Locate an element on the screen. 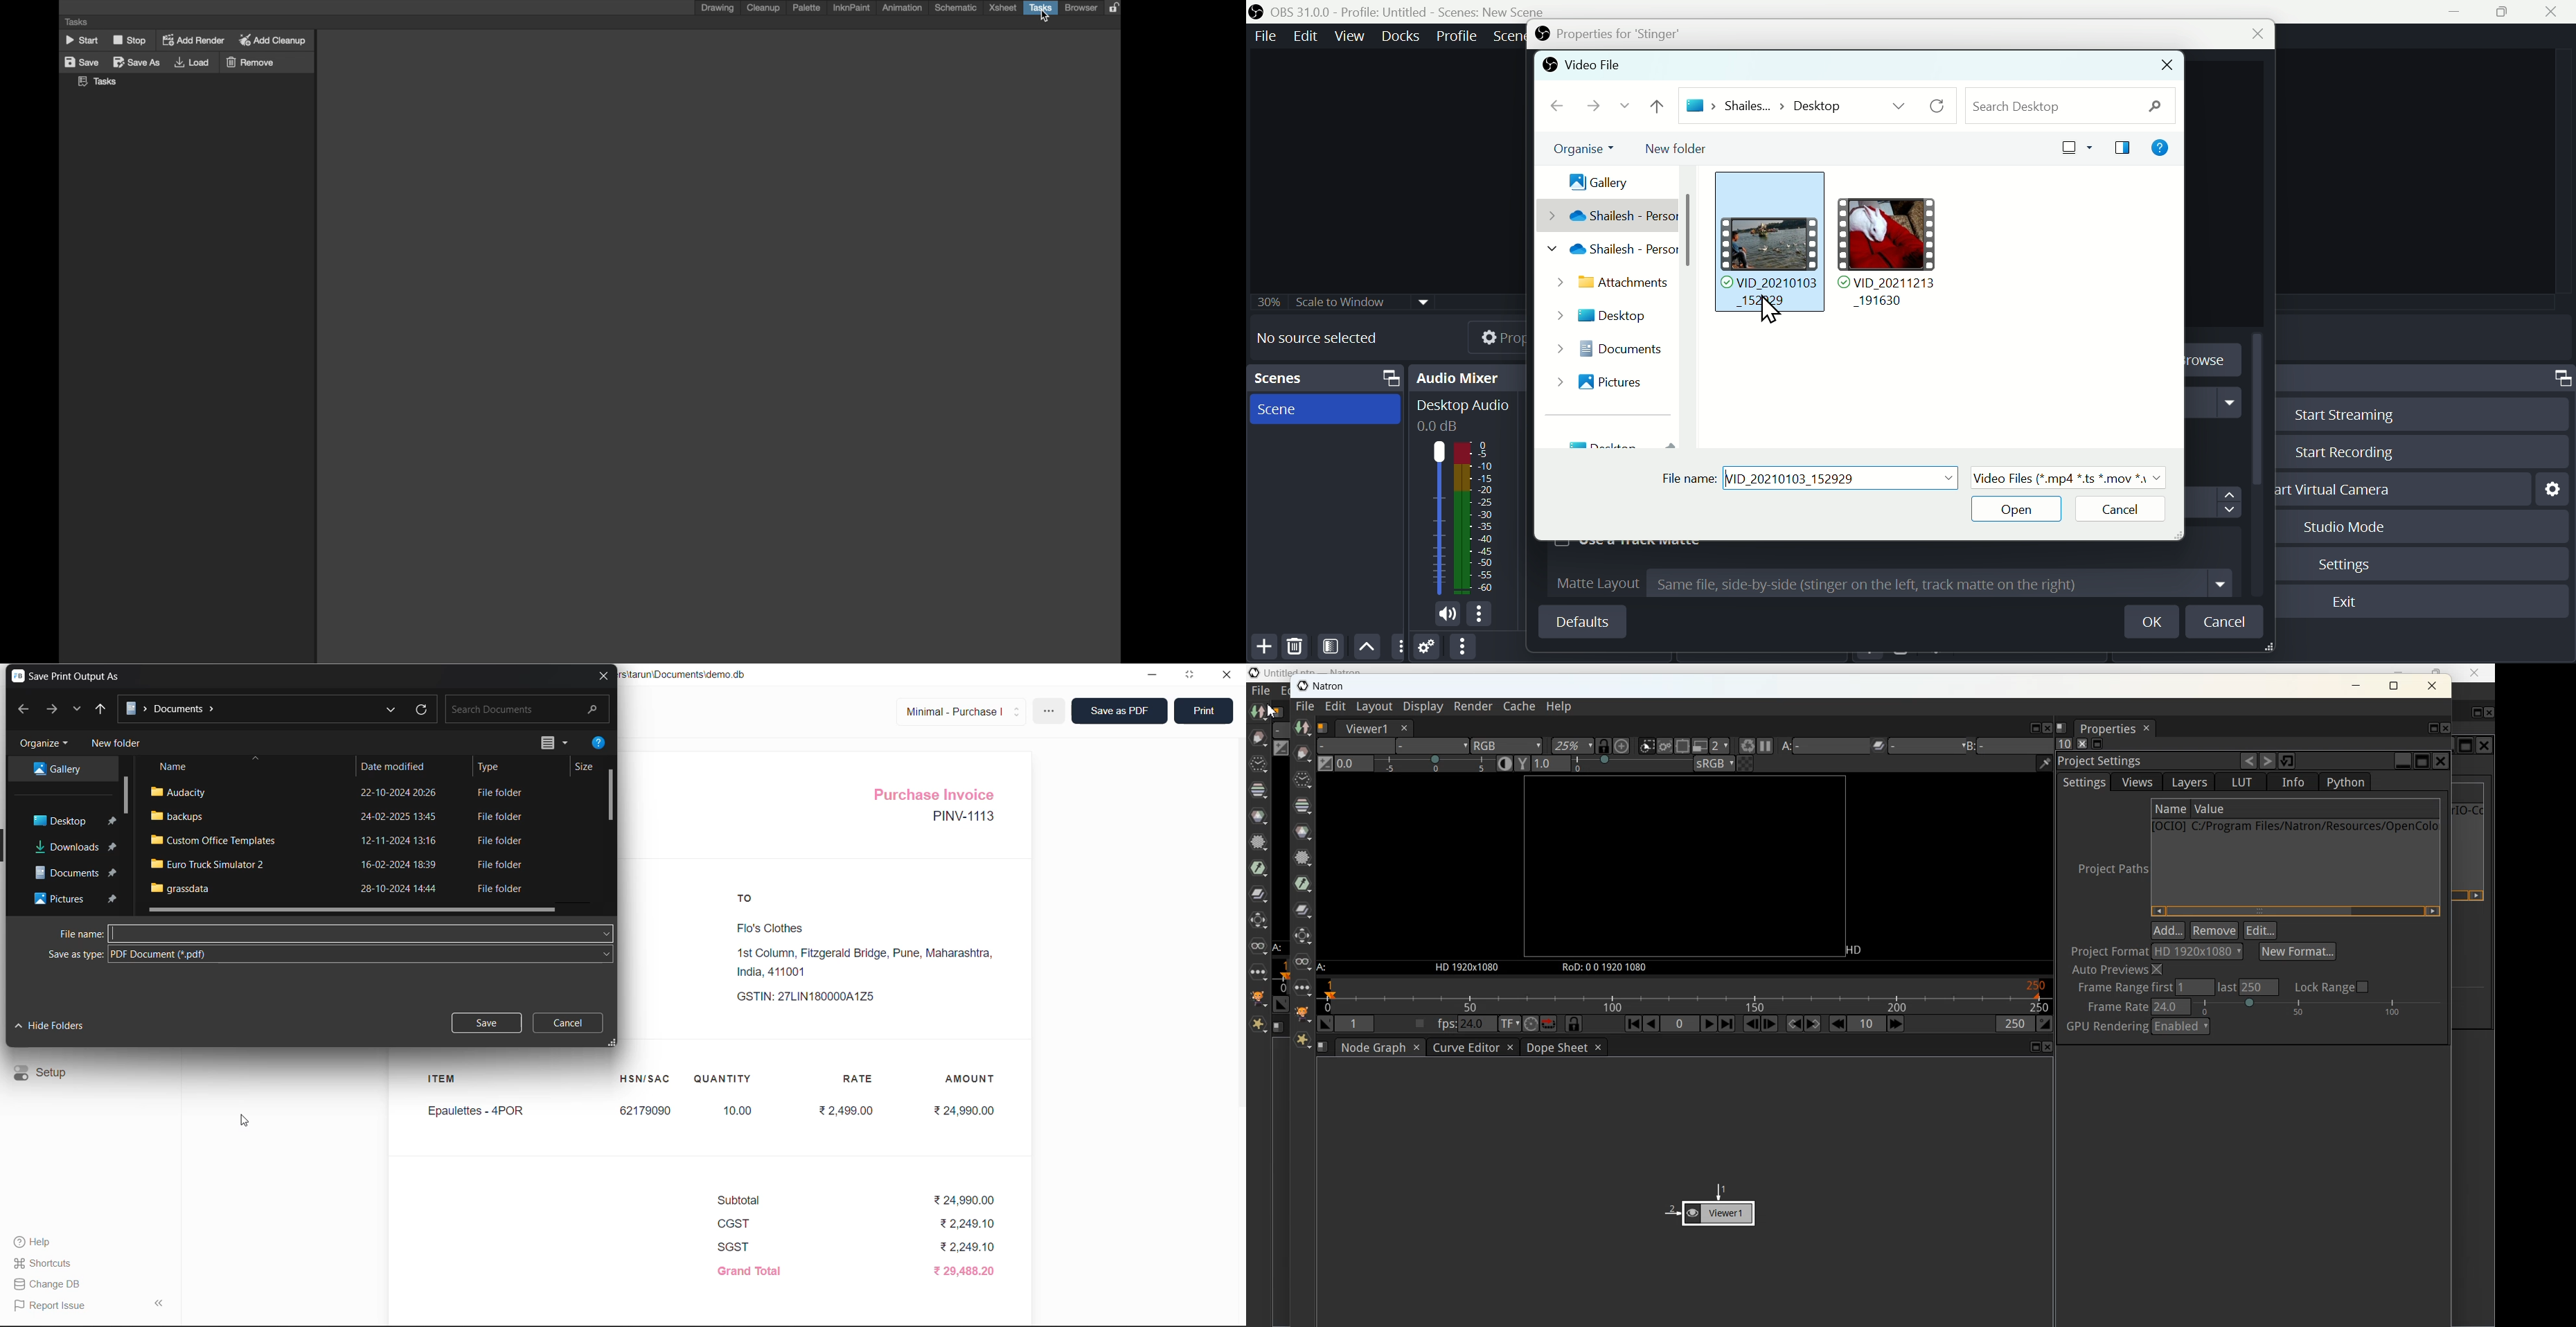 This screenshot has width=2576, height=1344. Cancel is located at coordinates (2226, 621).